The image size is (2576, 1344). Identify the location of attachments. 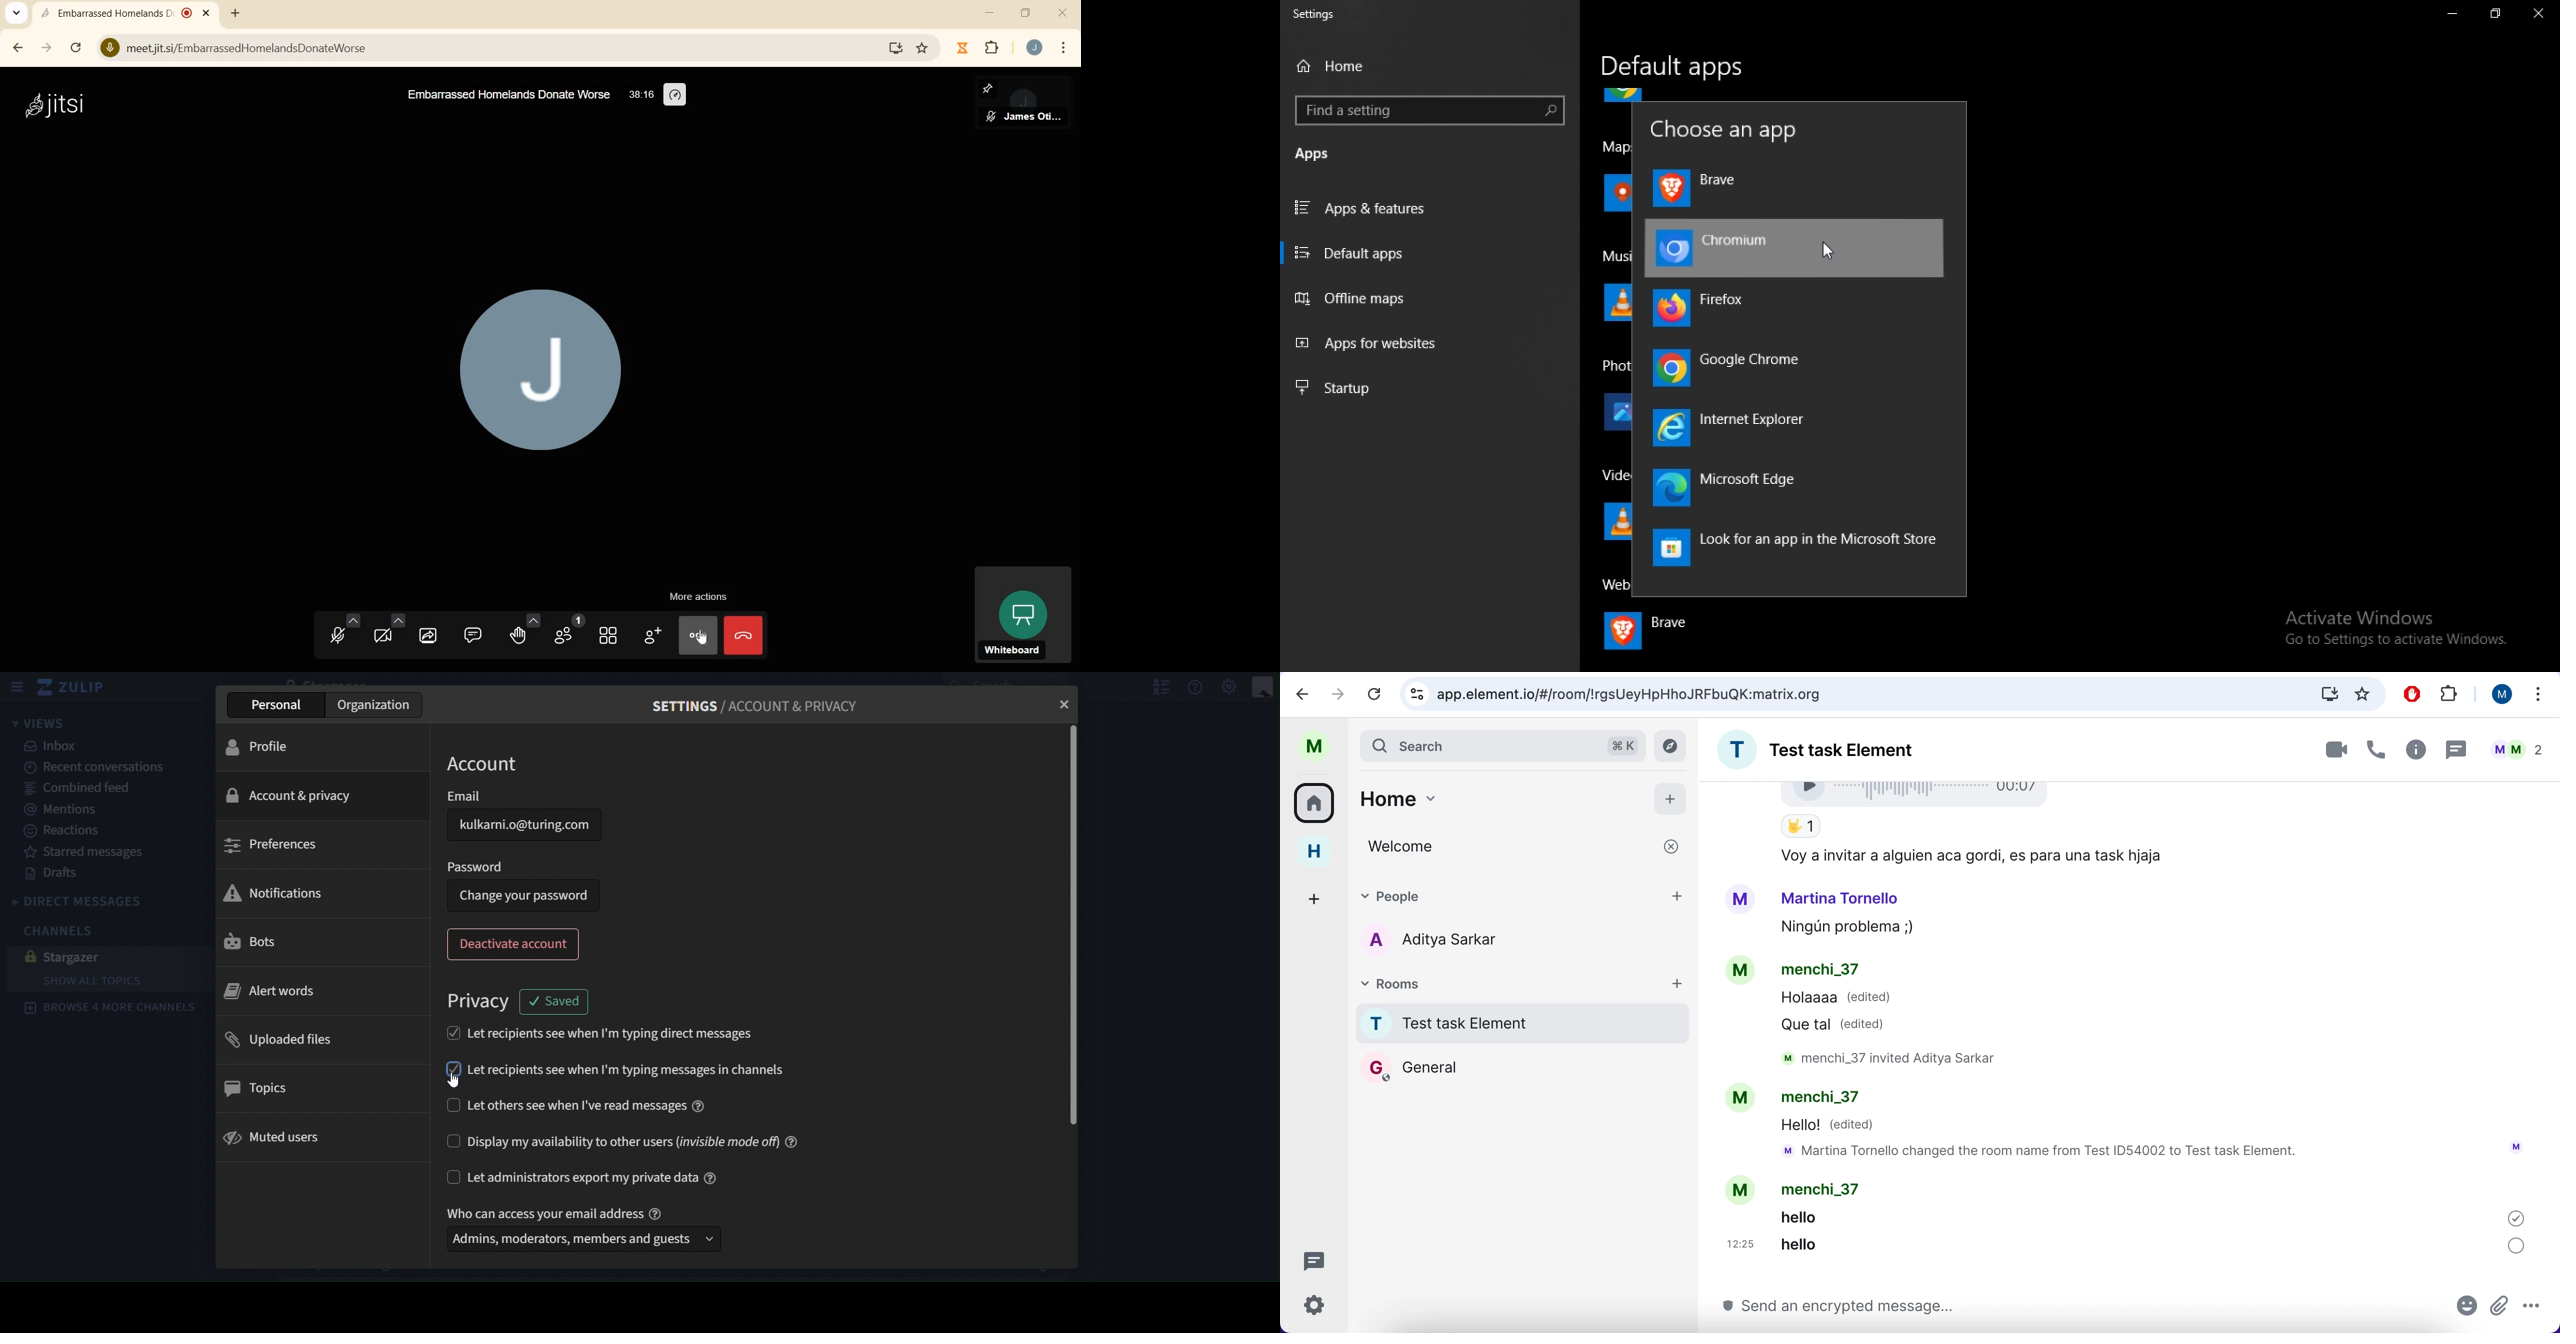
(2498, 1305).